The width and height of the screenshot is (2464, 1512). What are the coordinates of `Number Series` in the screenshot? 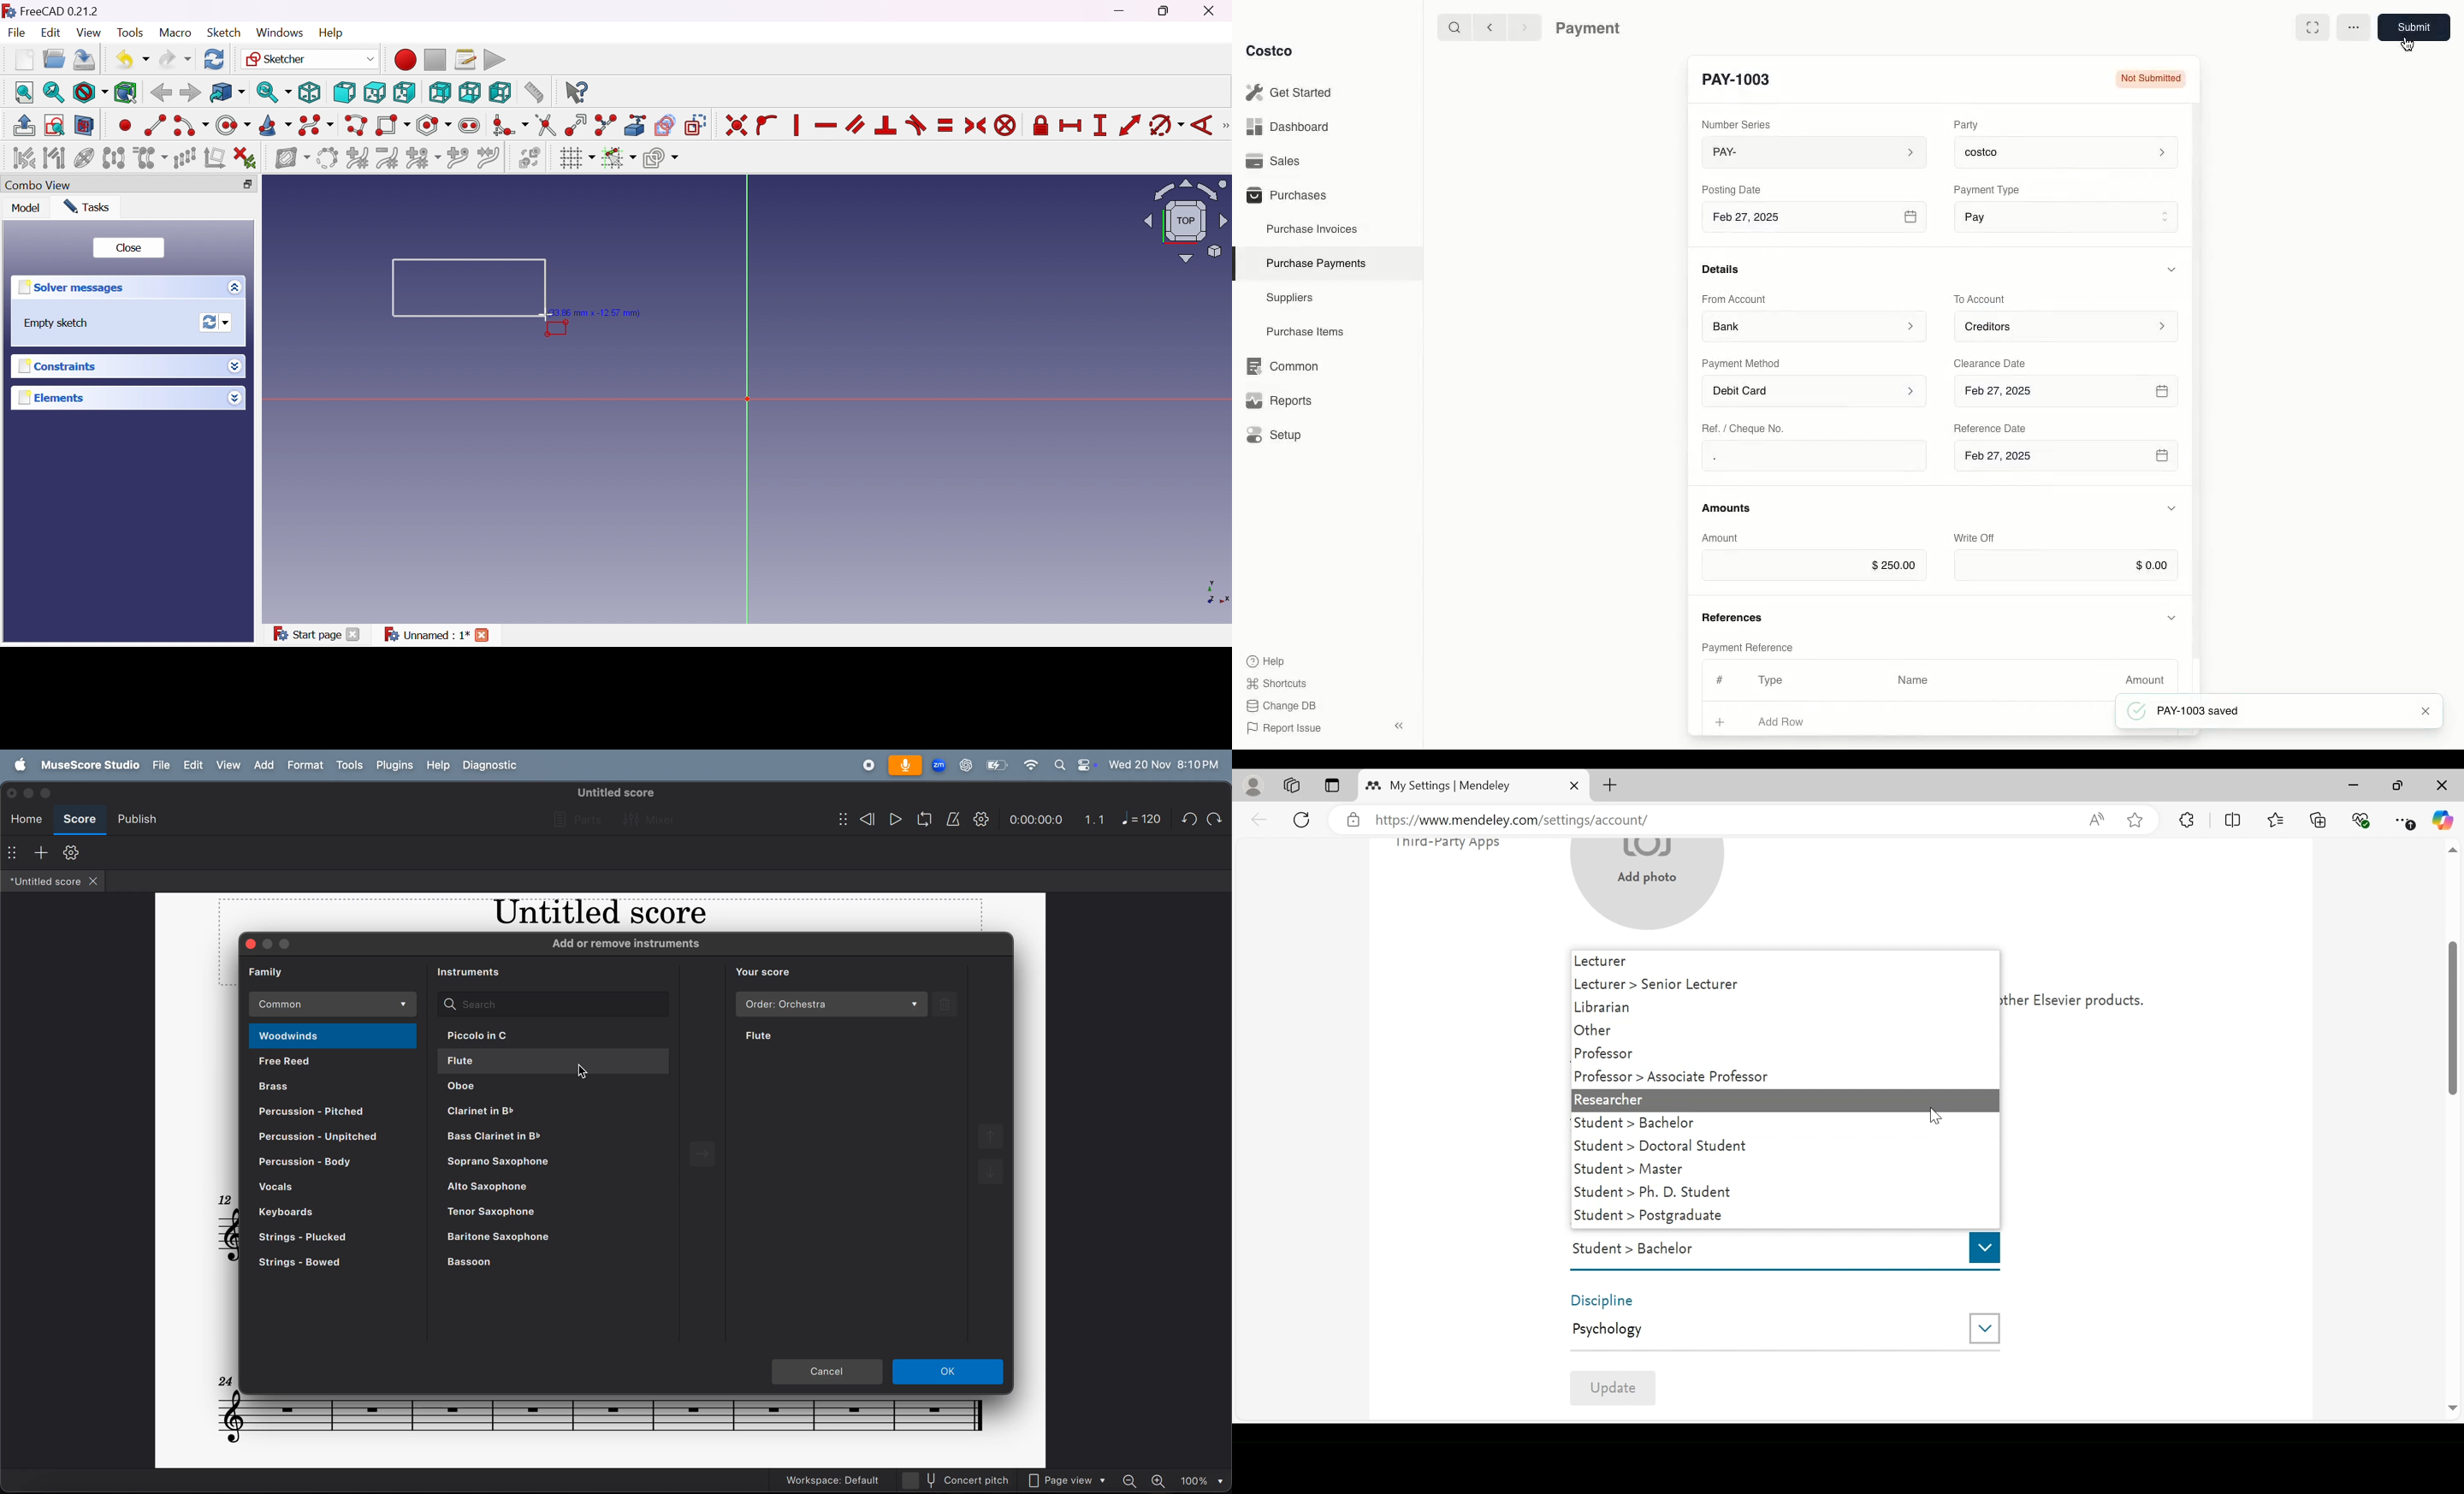 It's located at (1740, 124).